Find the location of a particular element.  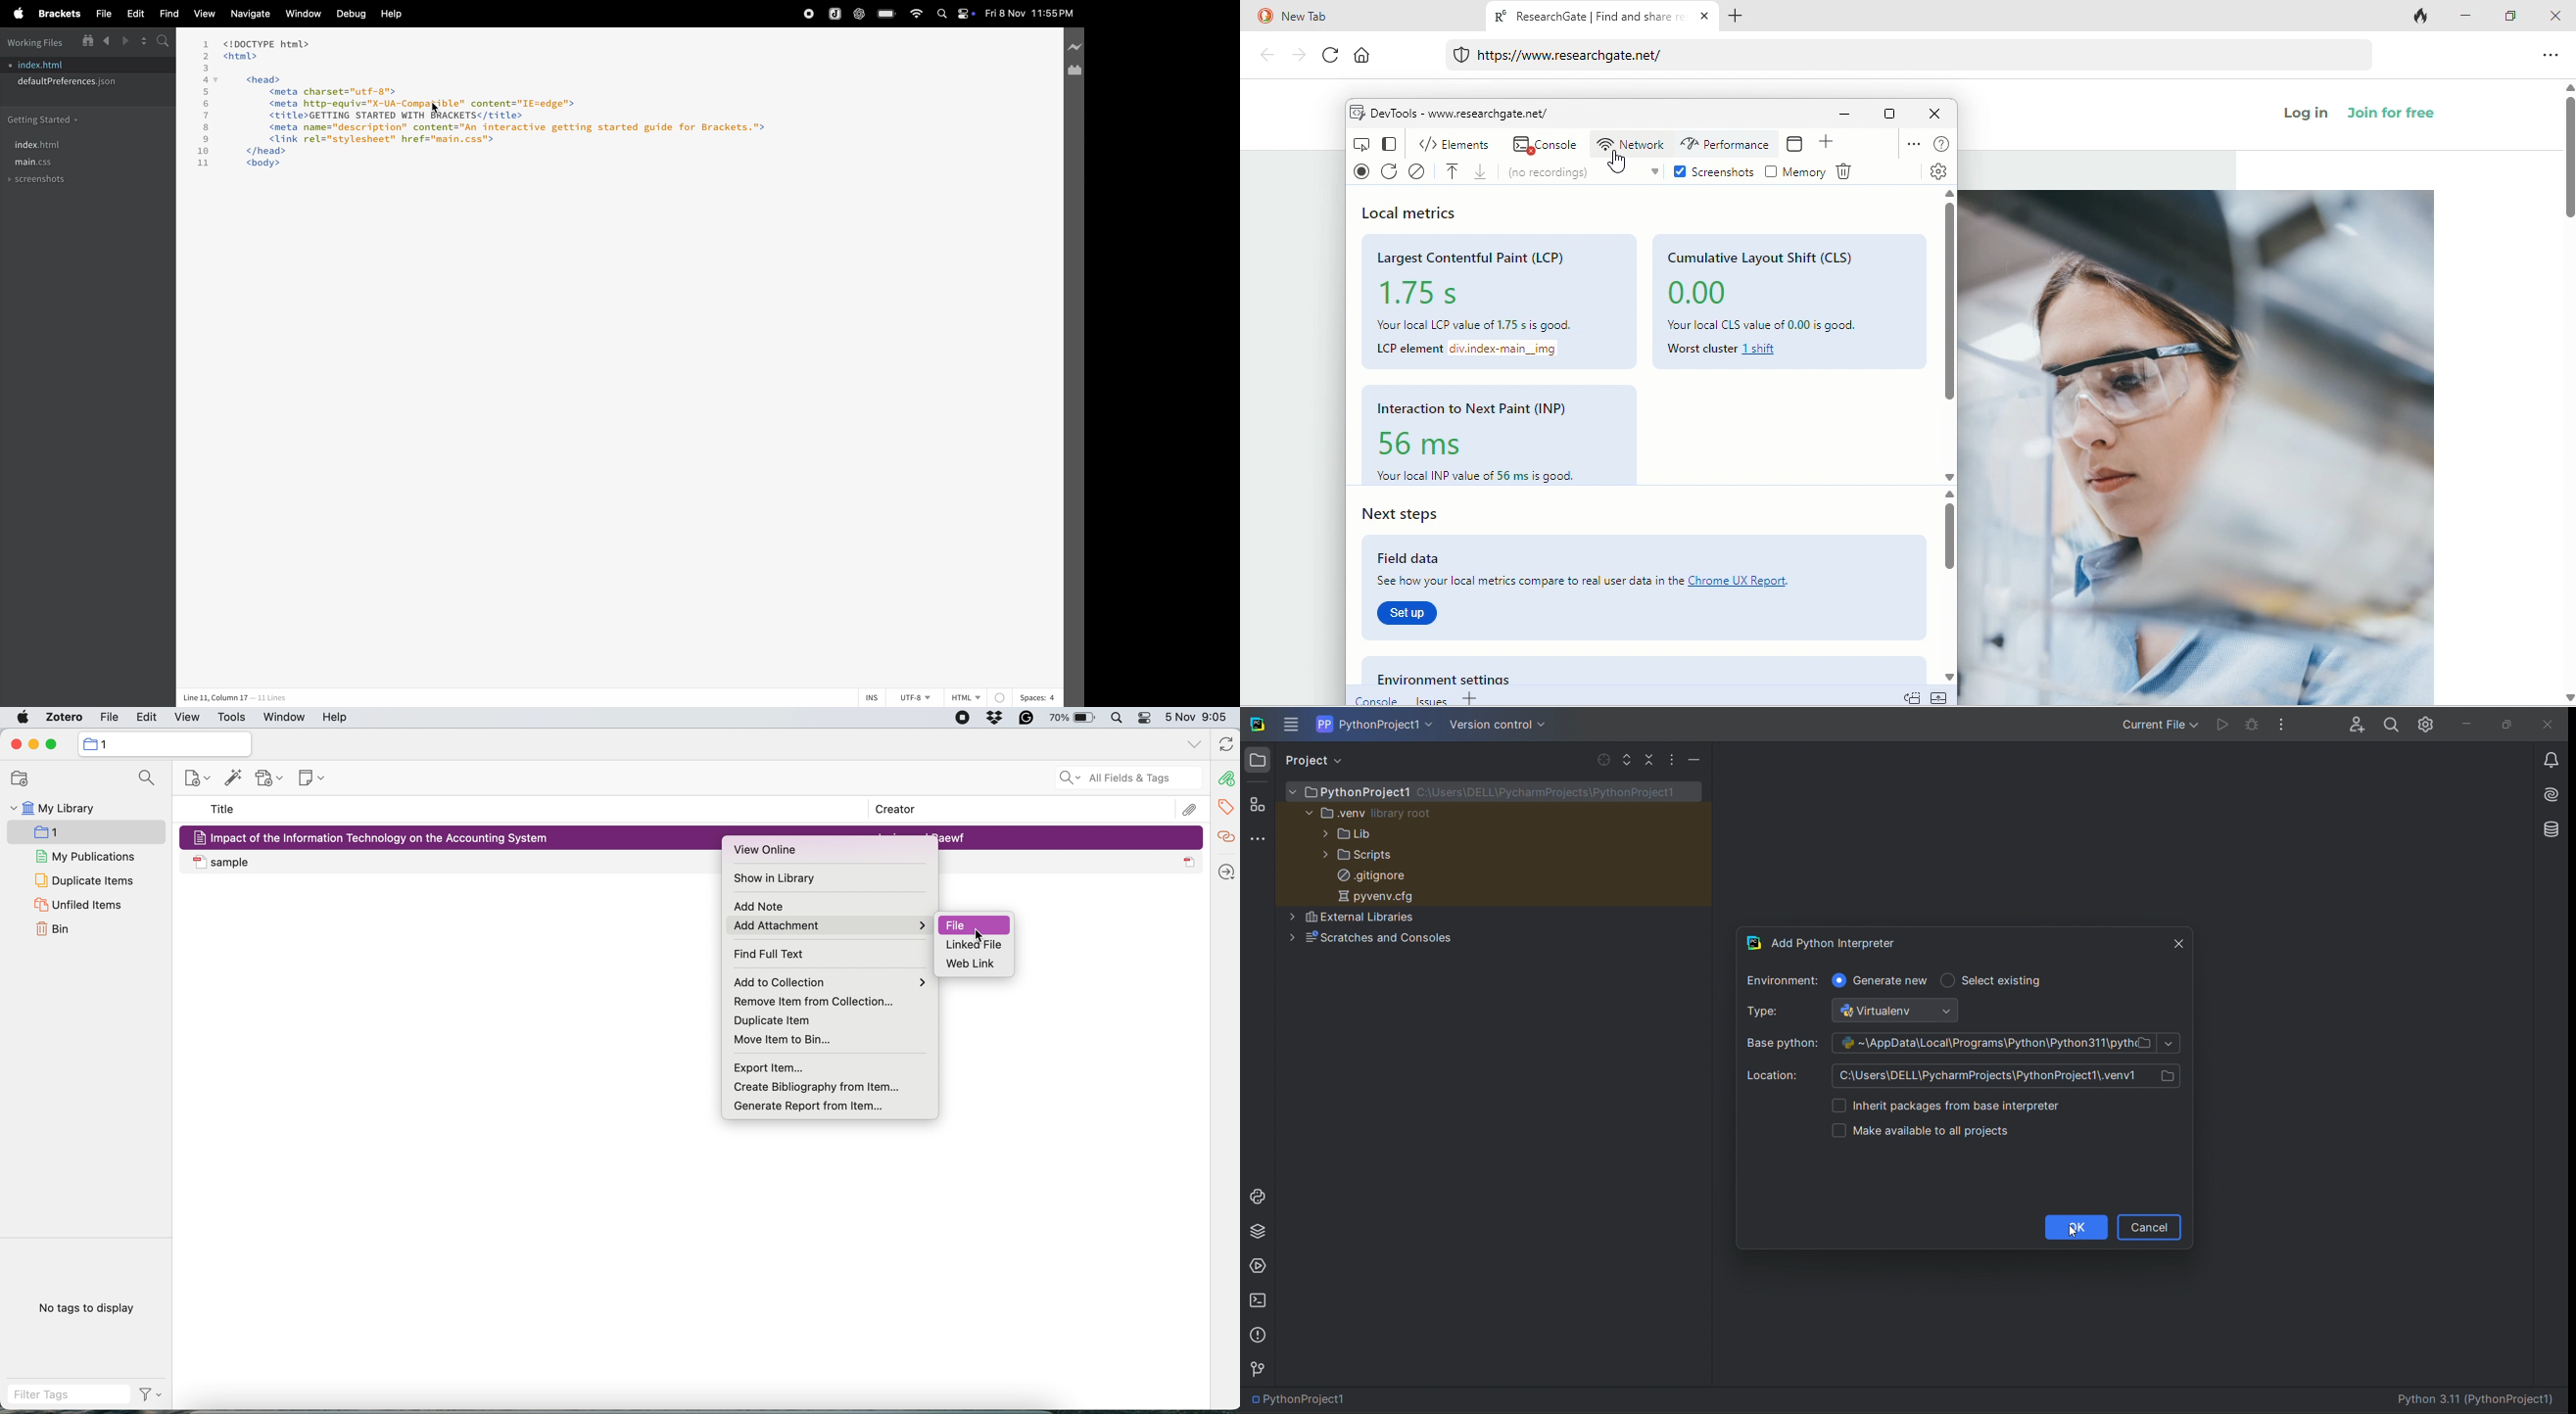

my publications is located at coordinates (86, 857).